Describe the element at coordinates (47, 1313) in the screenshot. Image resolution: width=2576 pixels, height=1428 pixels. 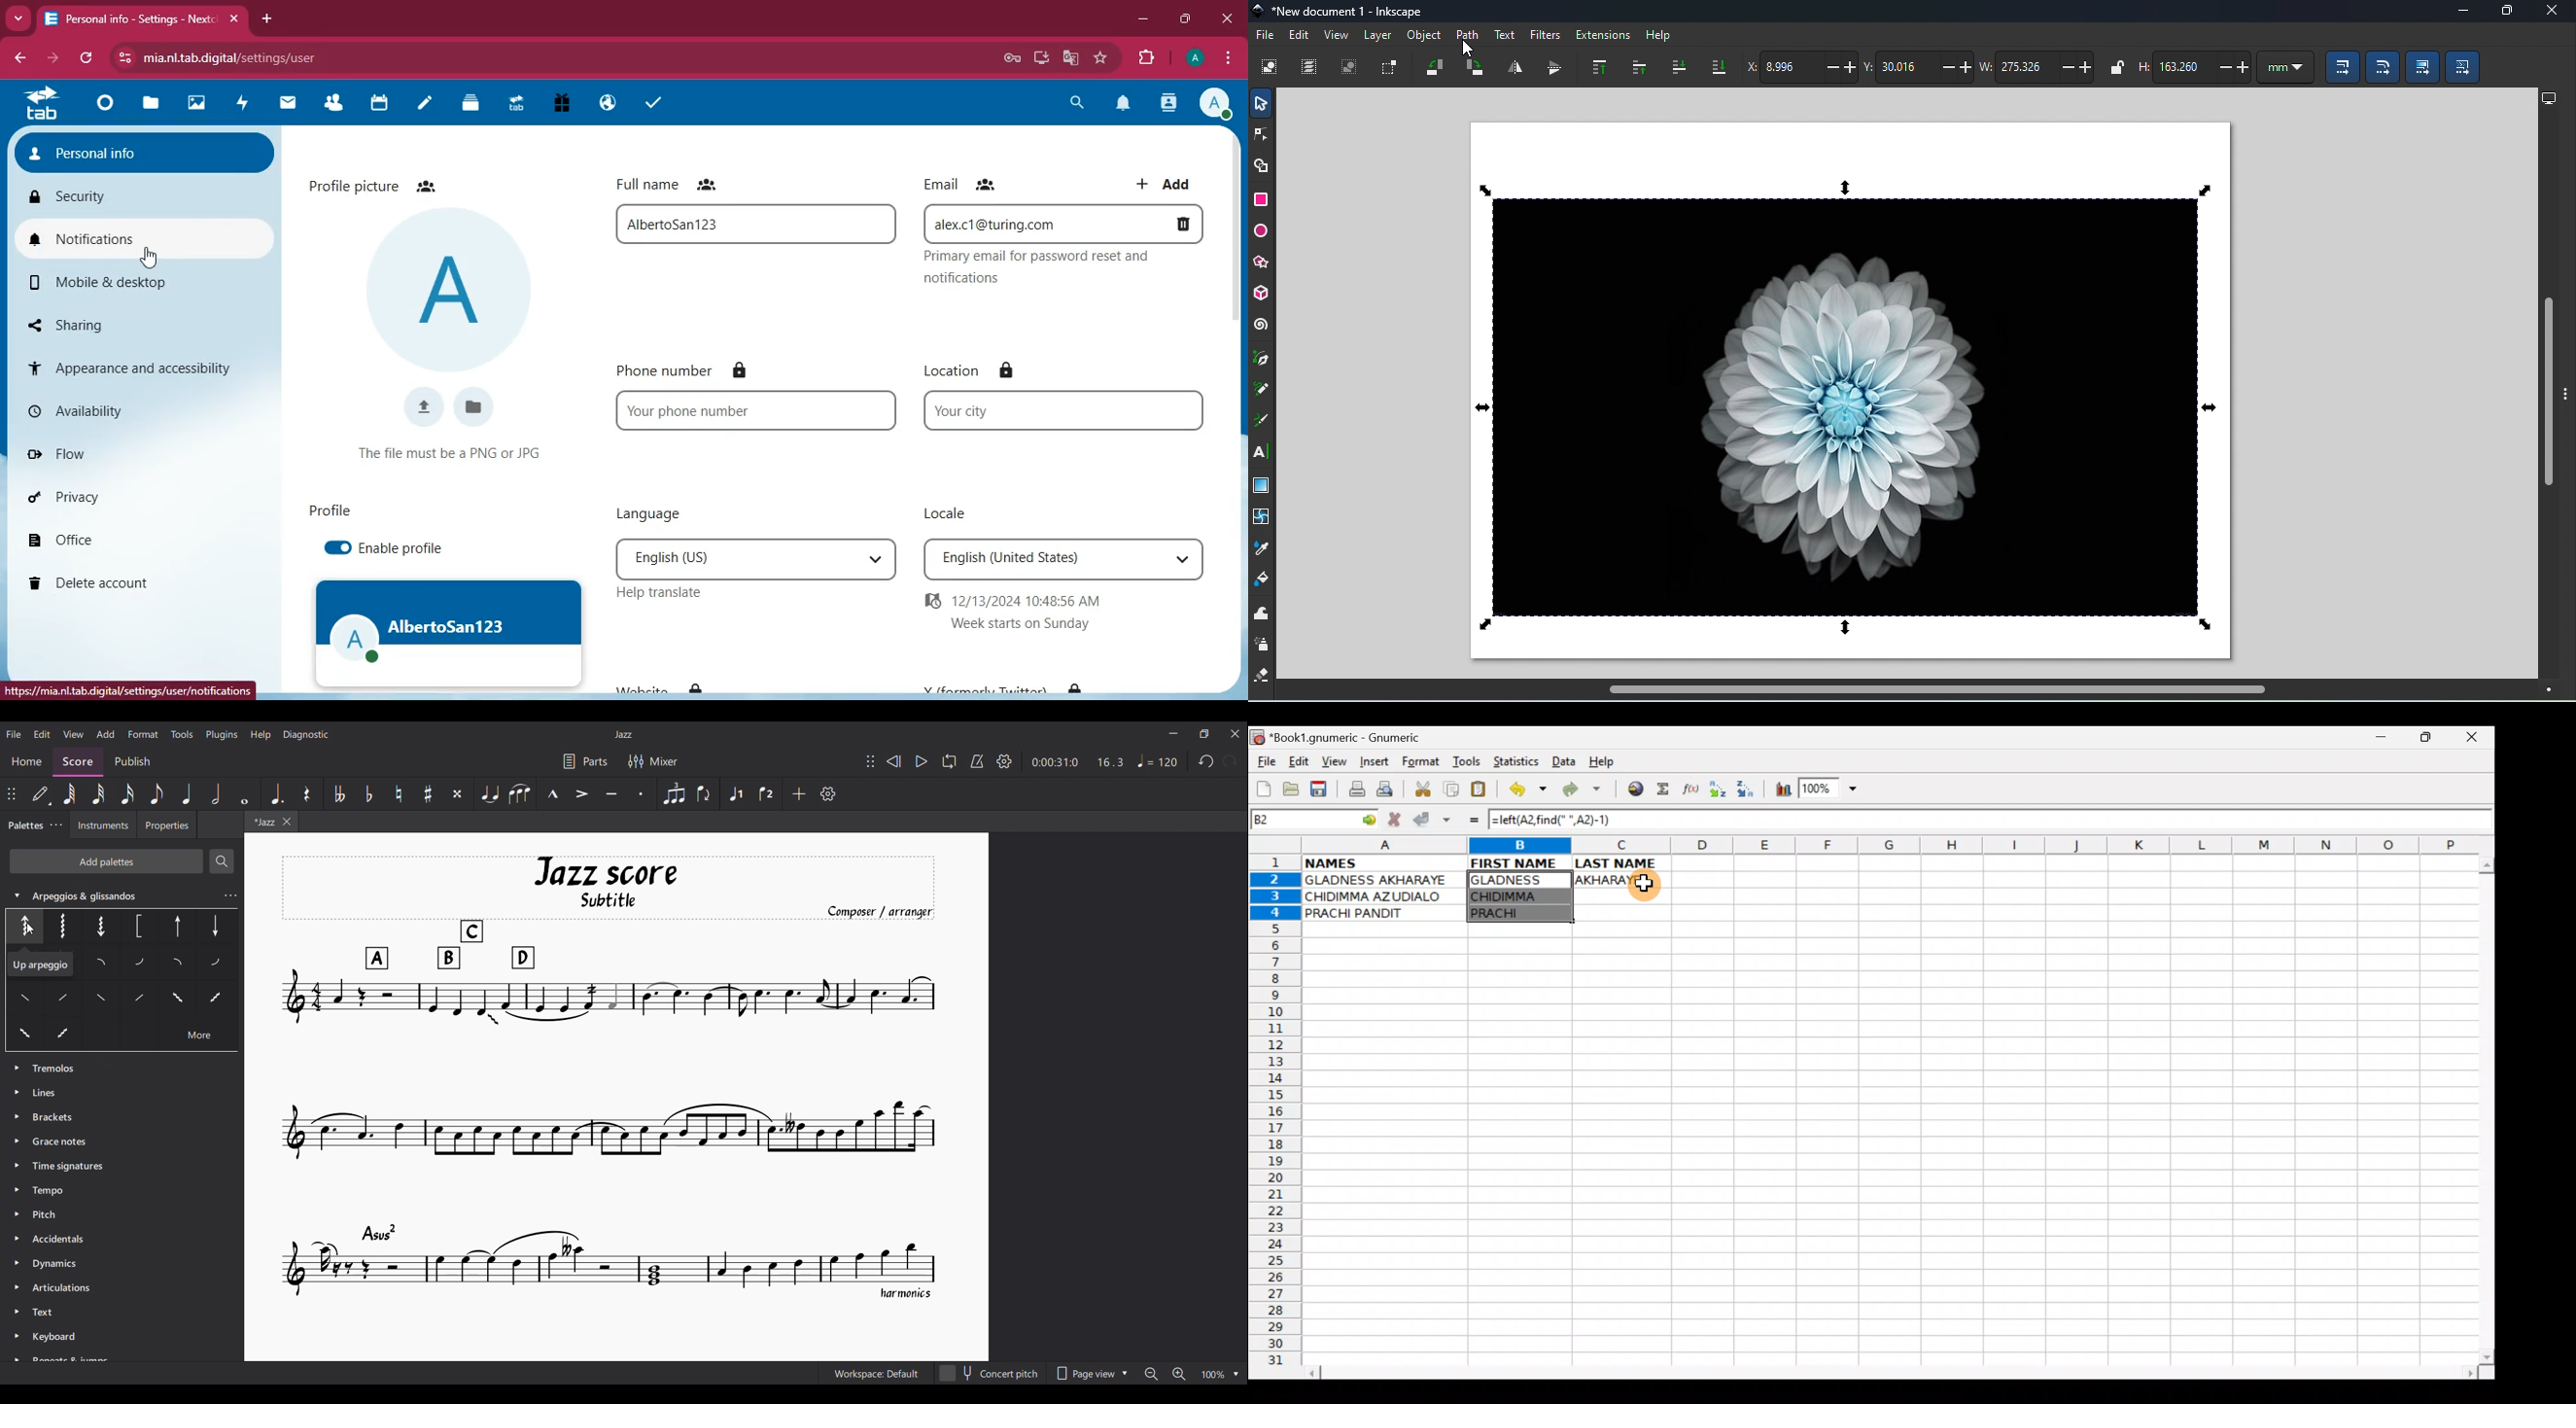
I see `Text` at that location.